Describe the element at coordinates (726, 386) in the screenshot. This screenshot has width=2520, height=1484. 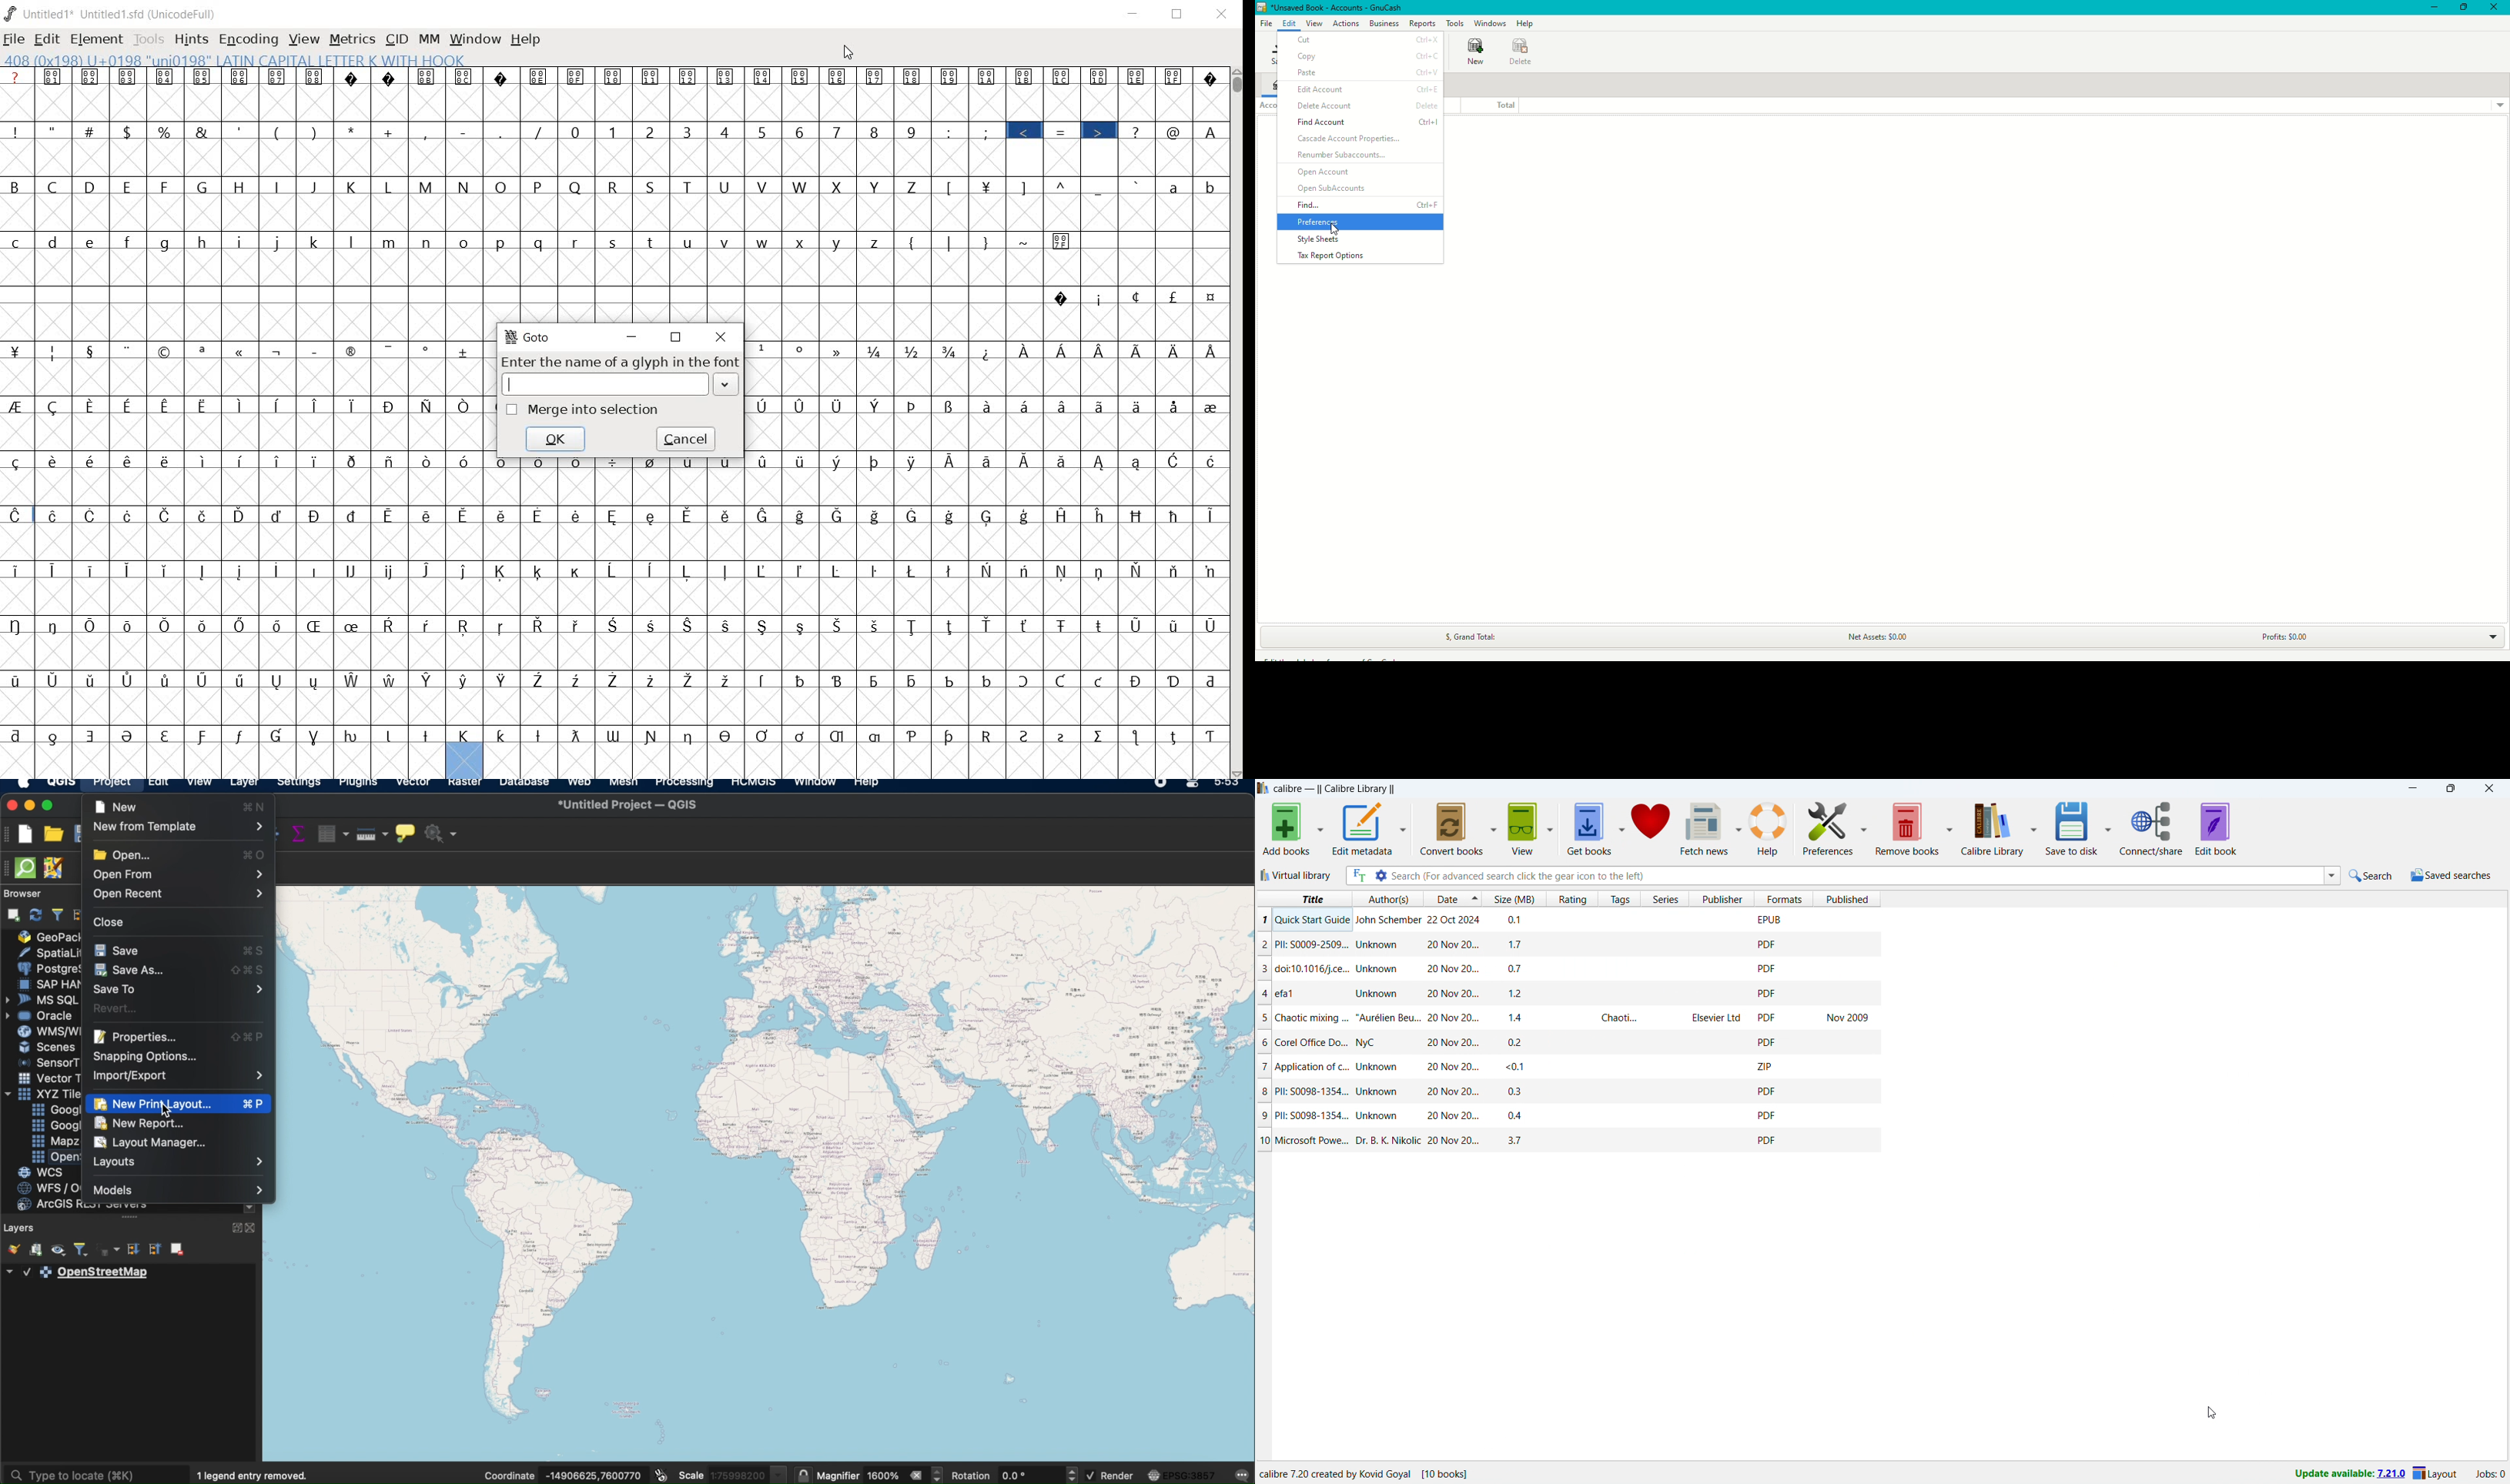
I see `drop down arrow` at that location.